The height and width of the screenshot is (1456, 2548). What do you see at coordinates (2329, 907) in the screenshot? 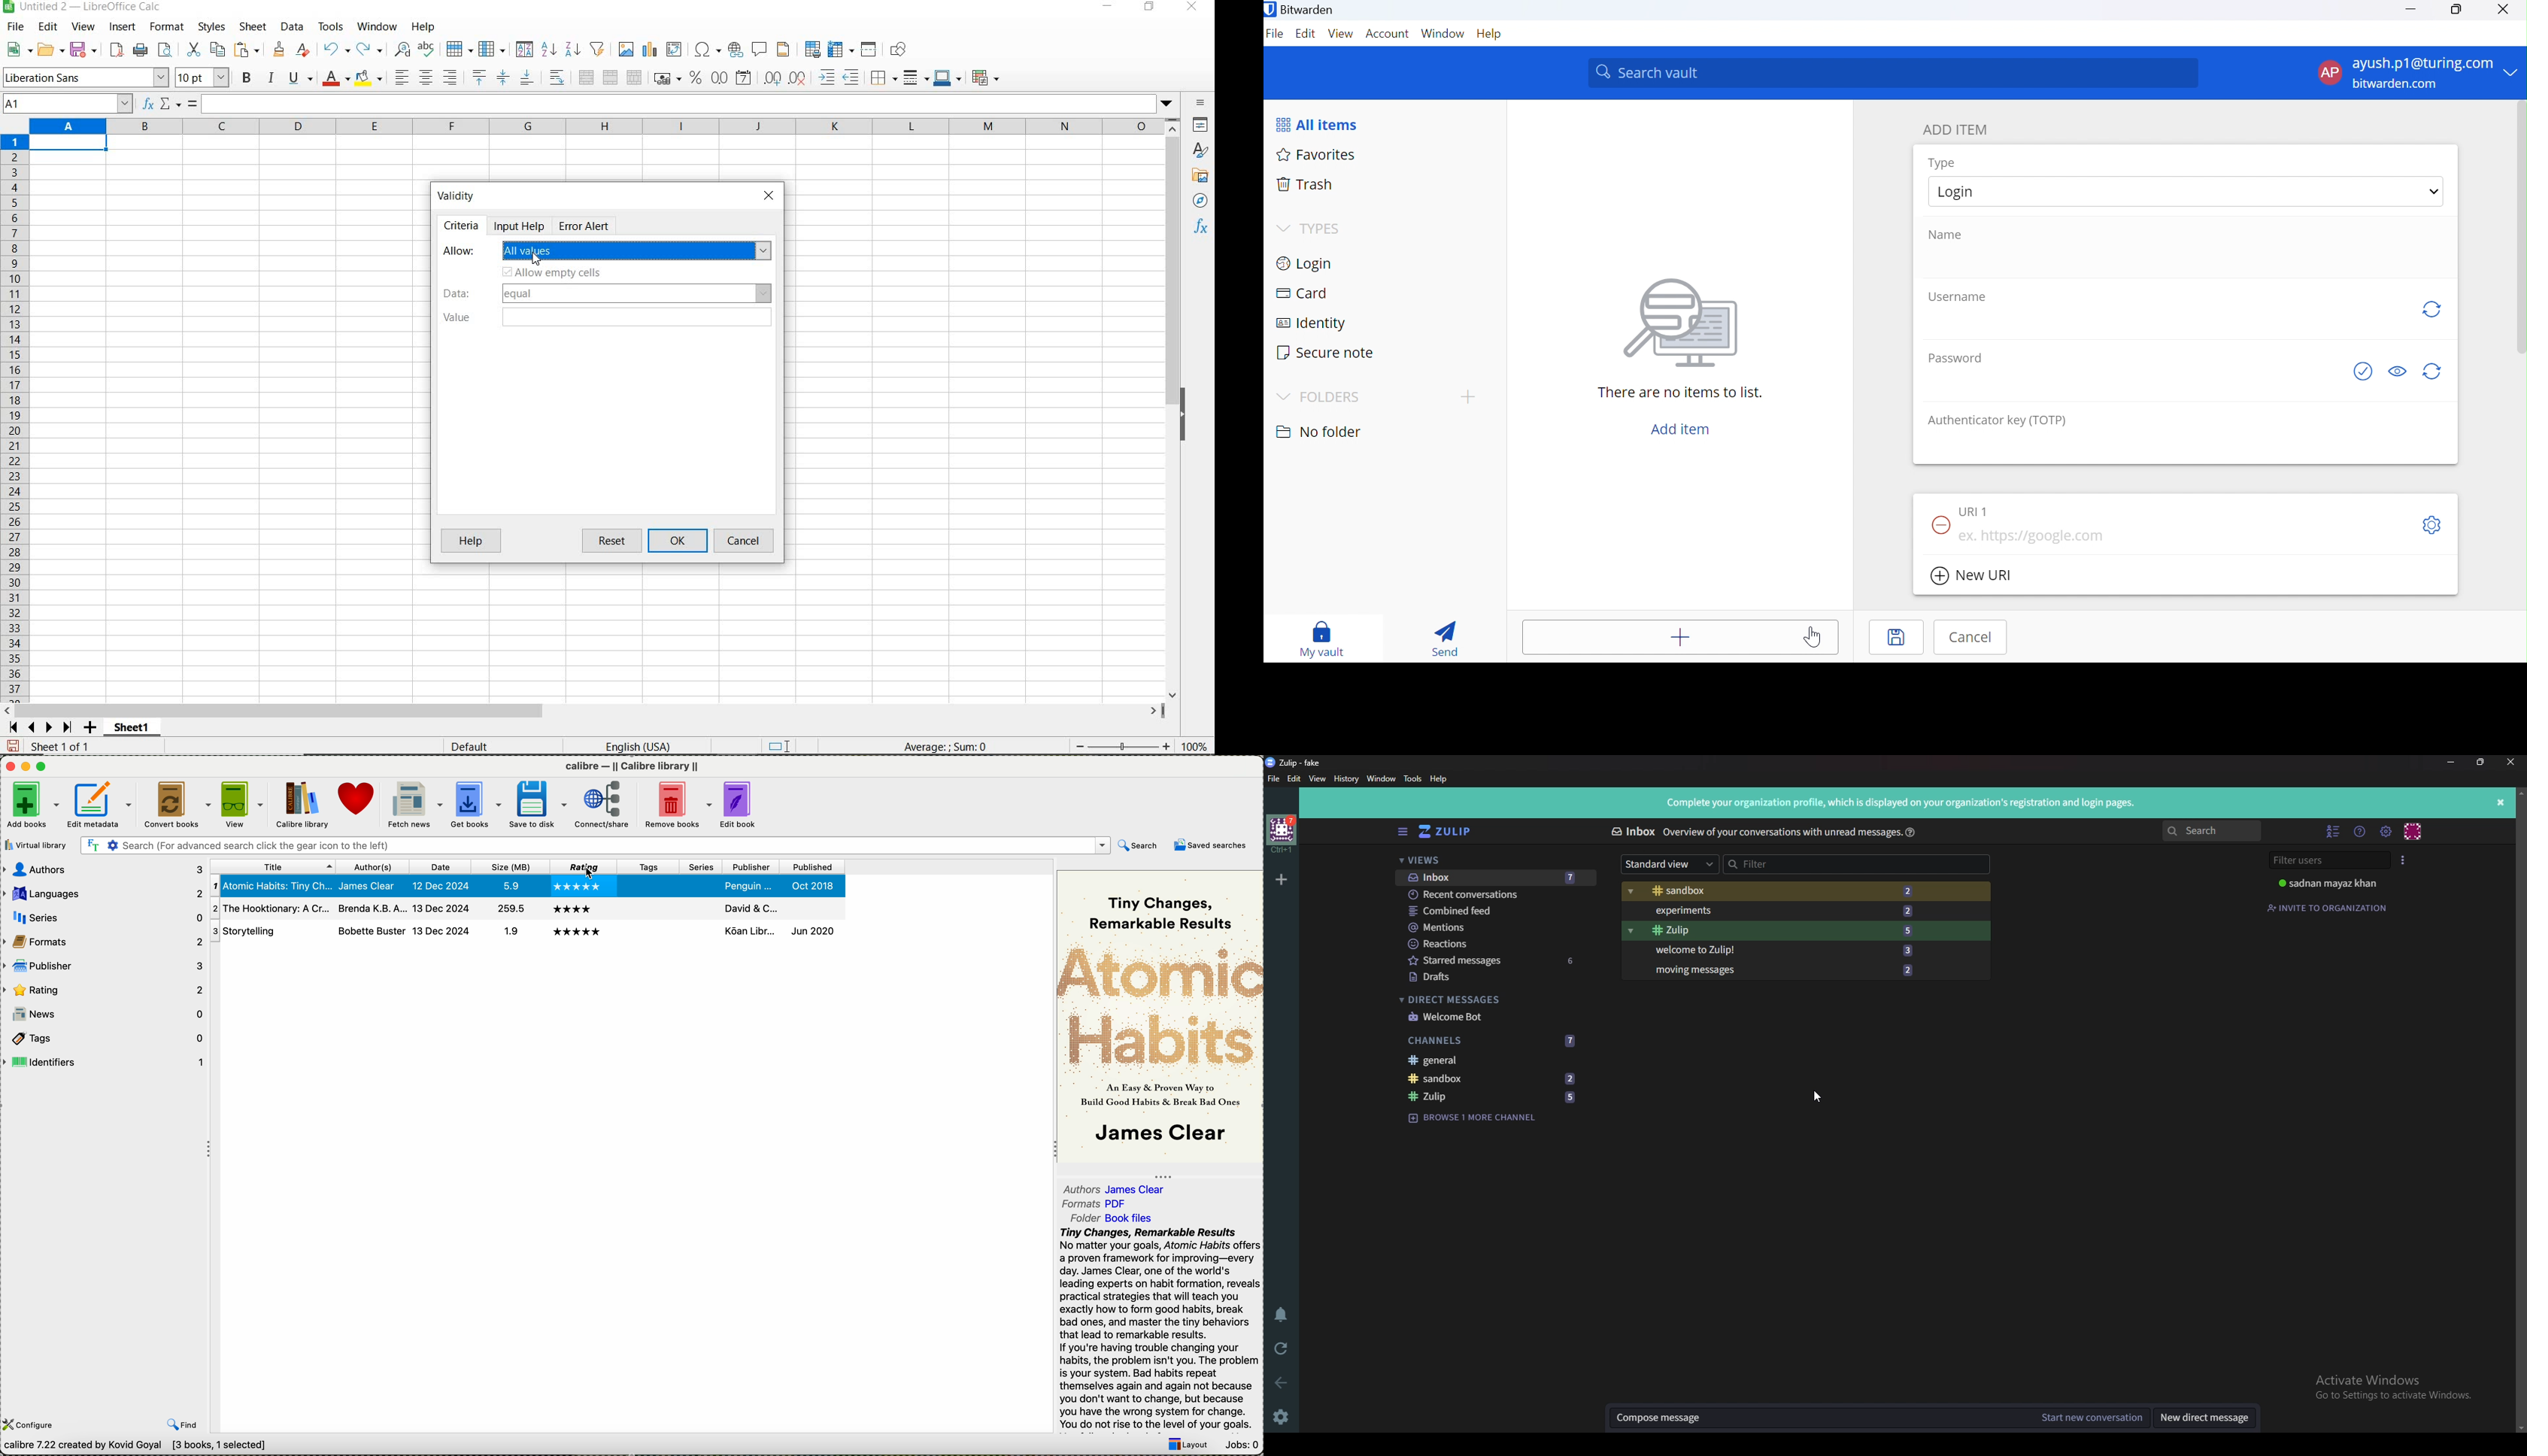
I see `Invite to organization` at bounding box center [2329, 907].